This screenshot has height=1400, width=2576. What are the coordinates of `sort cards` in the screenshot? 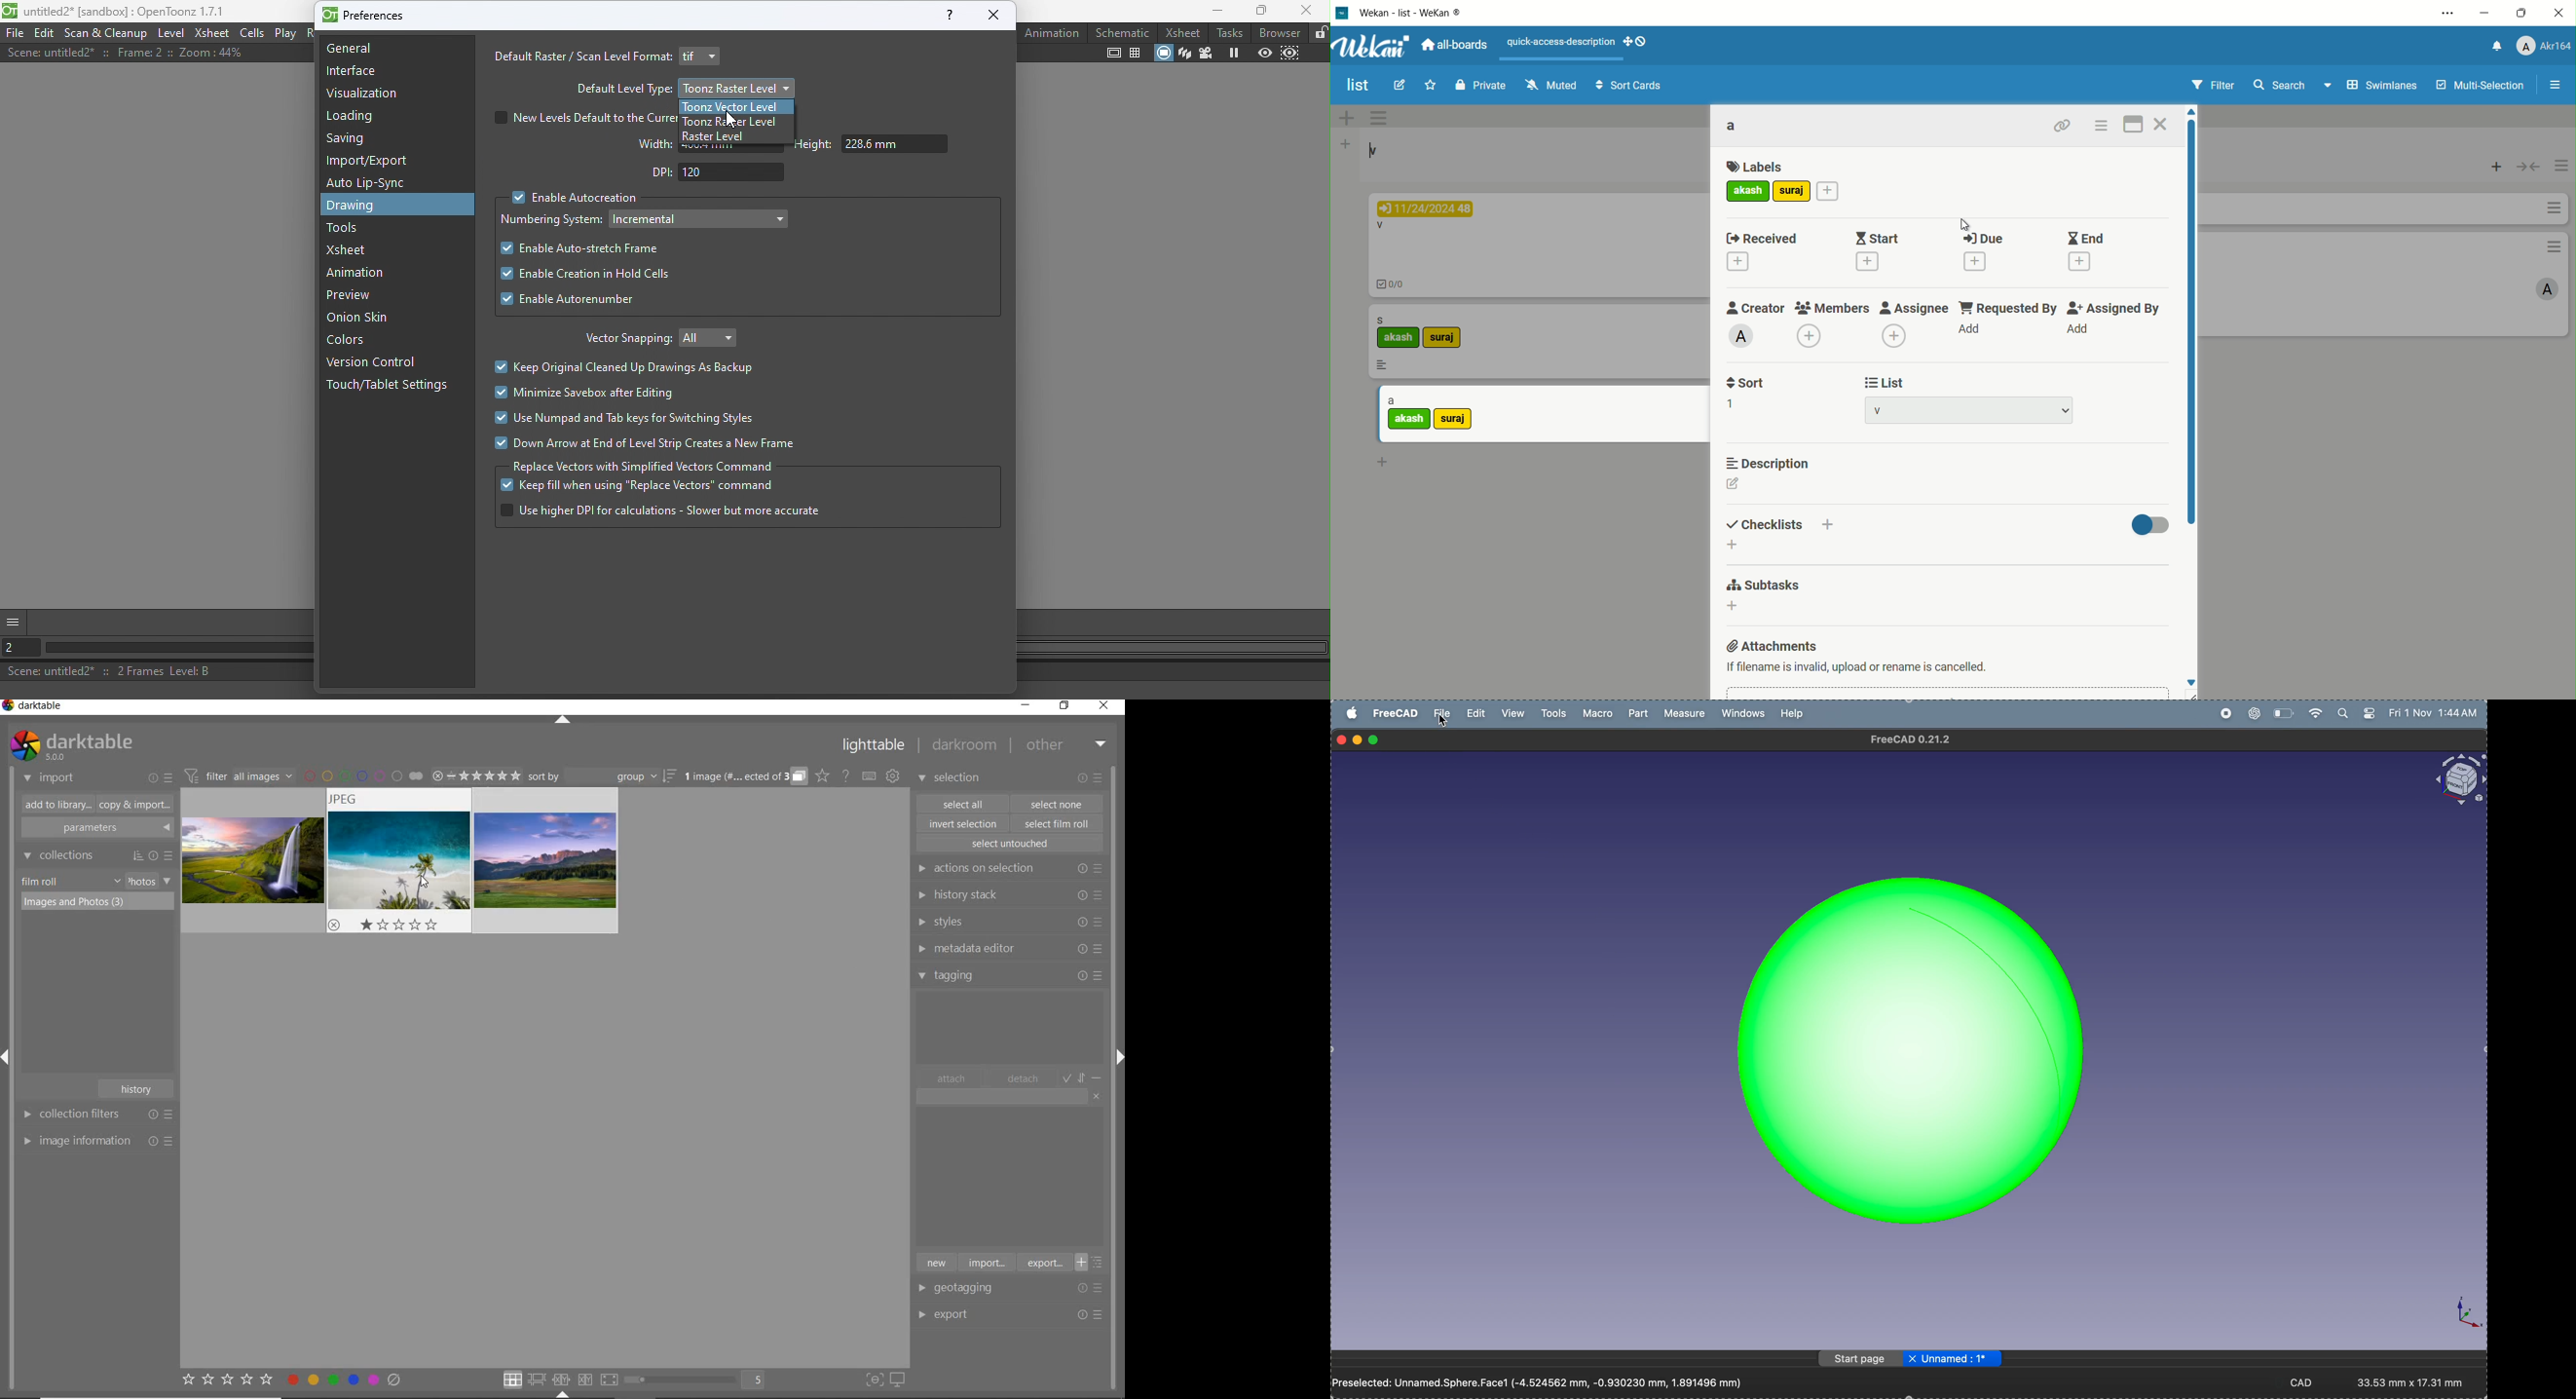 It's located at (1631, 86).